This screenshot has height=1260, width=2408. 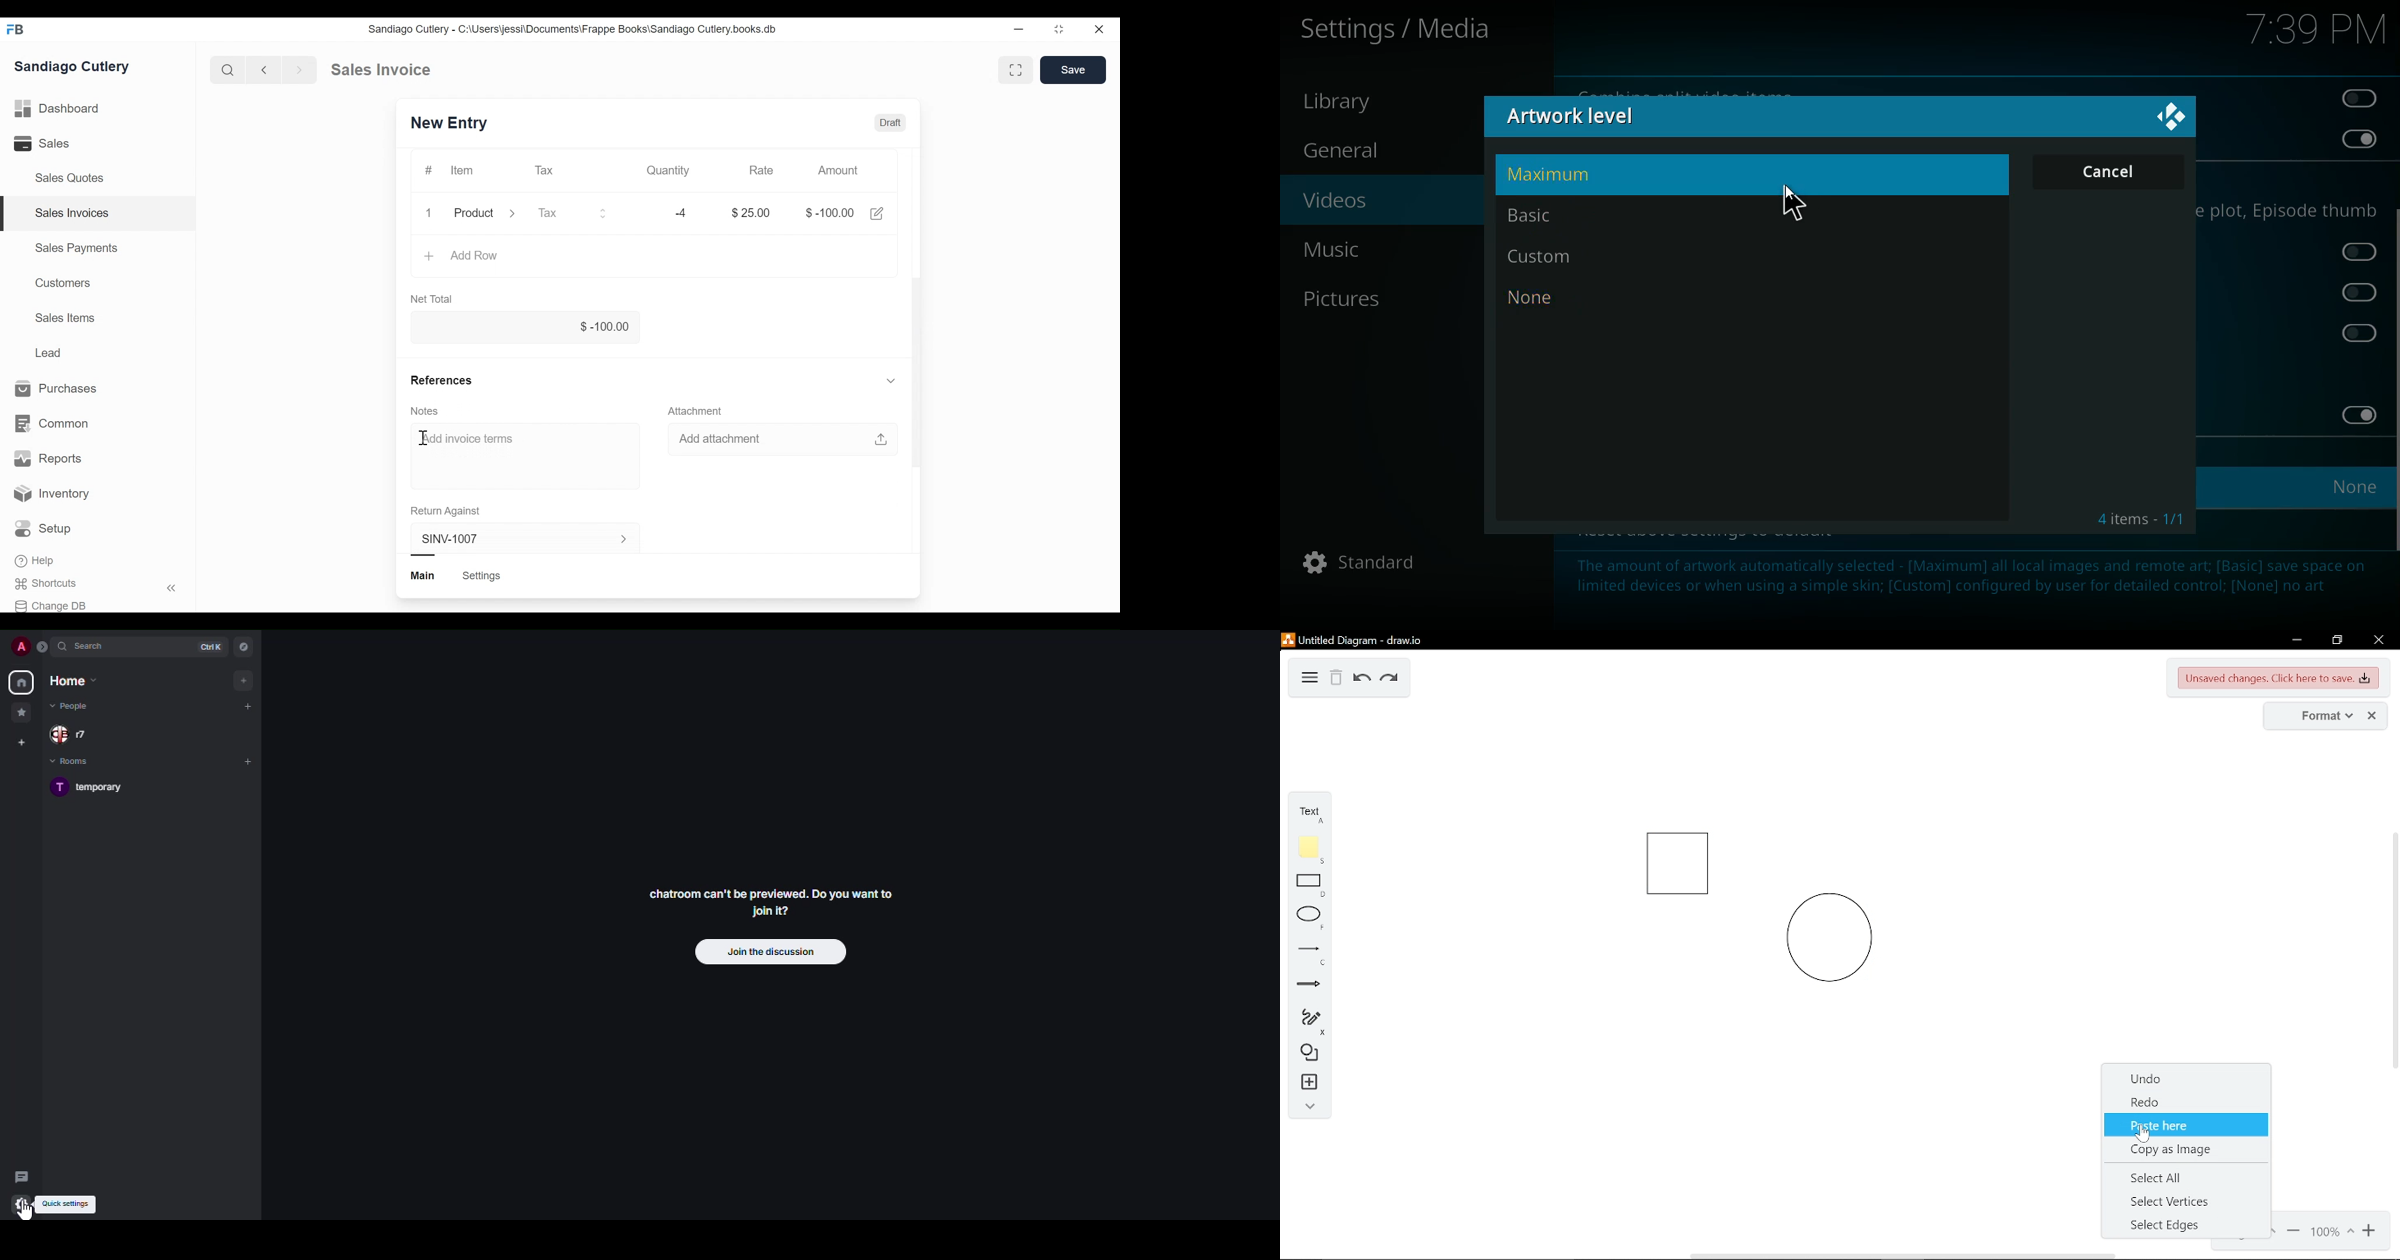 I want to click on people, so click(x=75, y=735).